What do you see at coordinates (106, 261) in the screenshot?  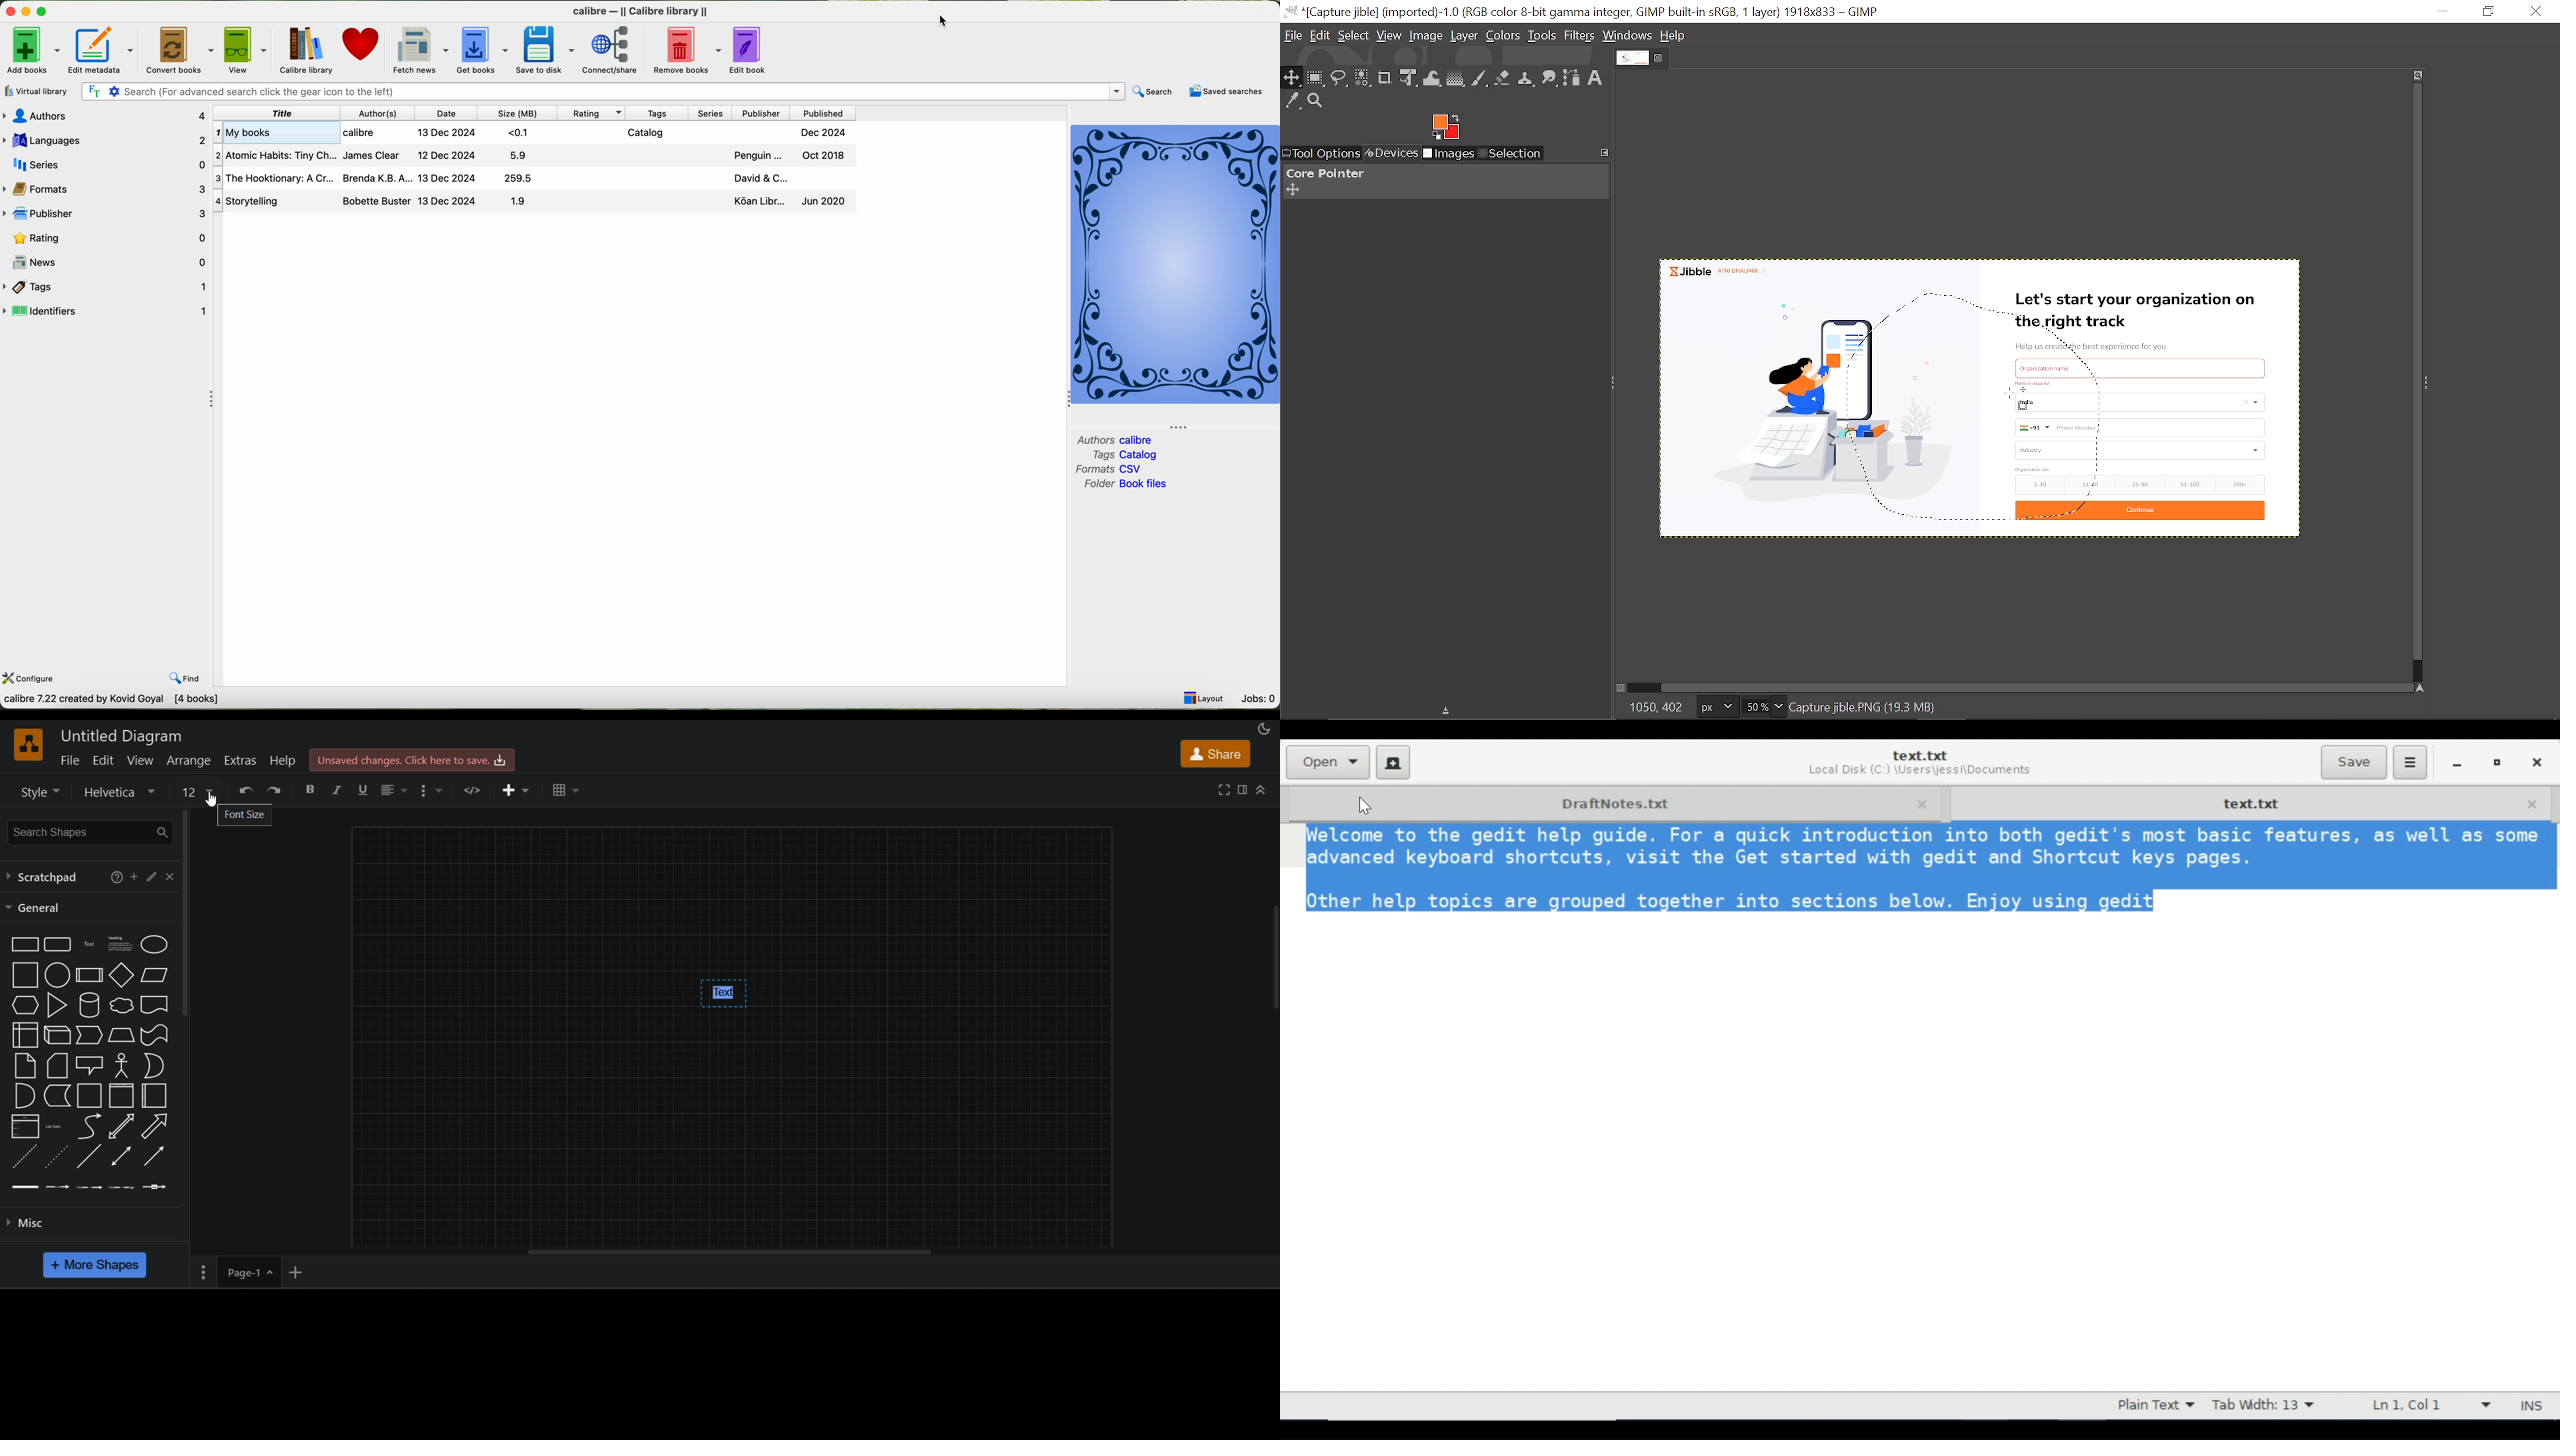 I see `news` at bounding box center [106, 261].